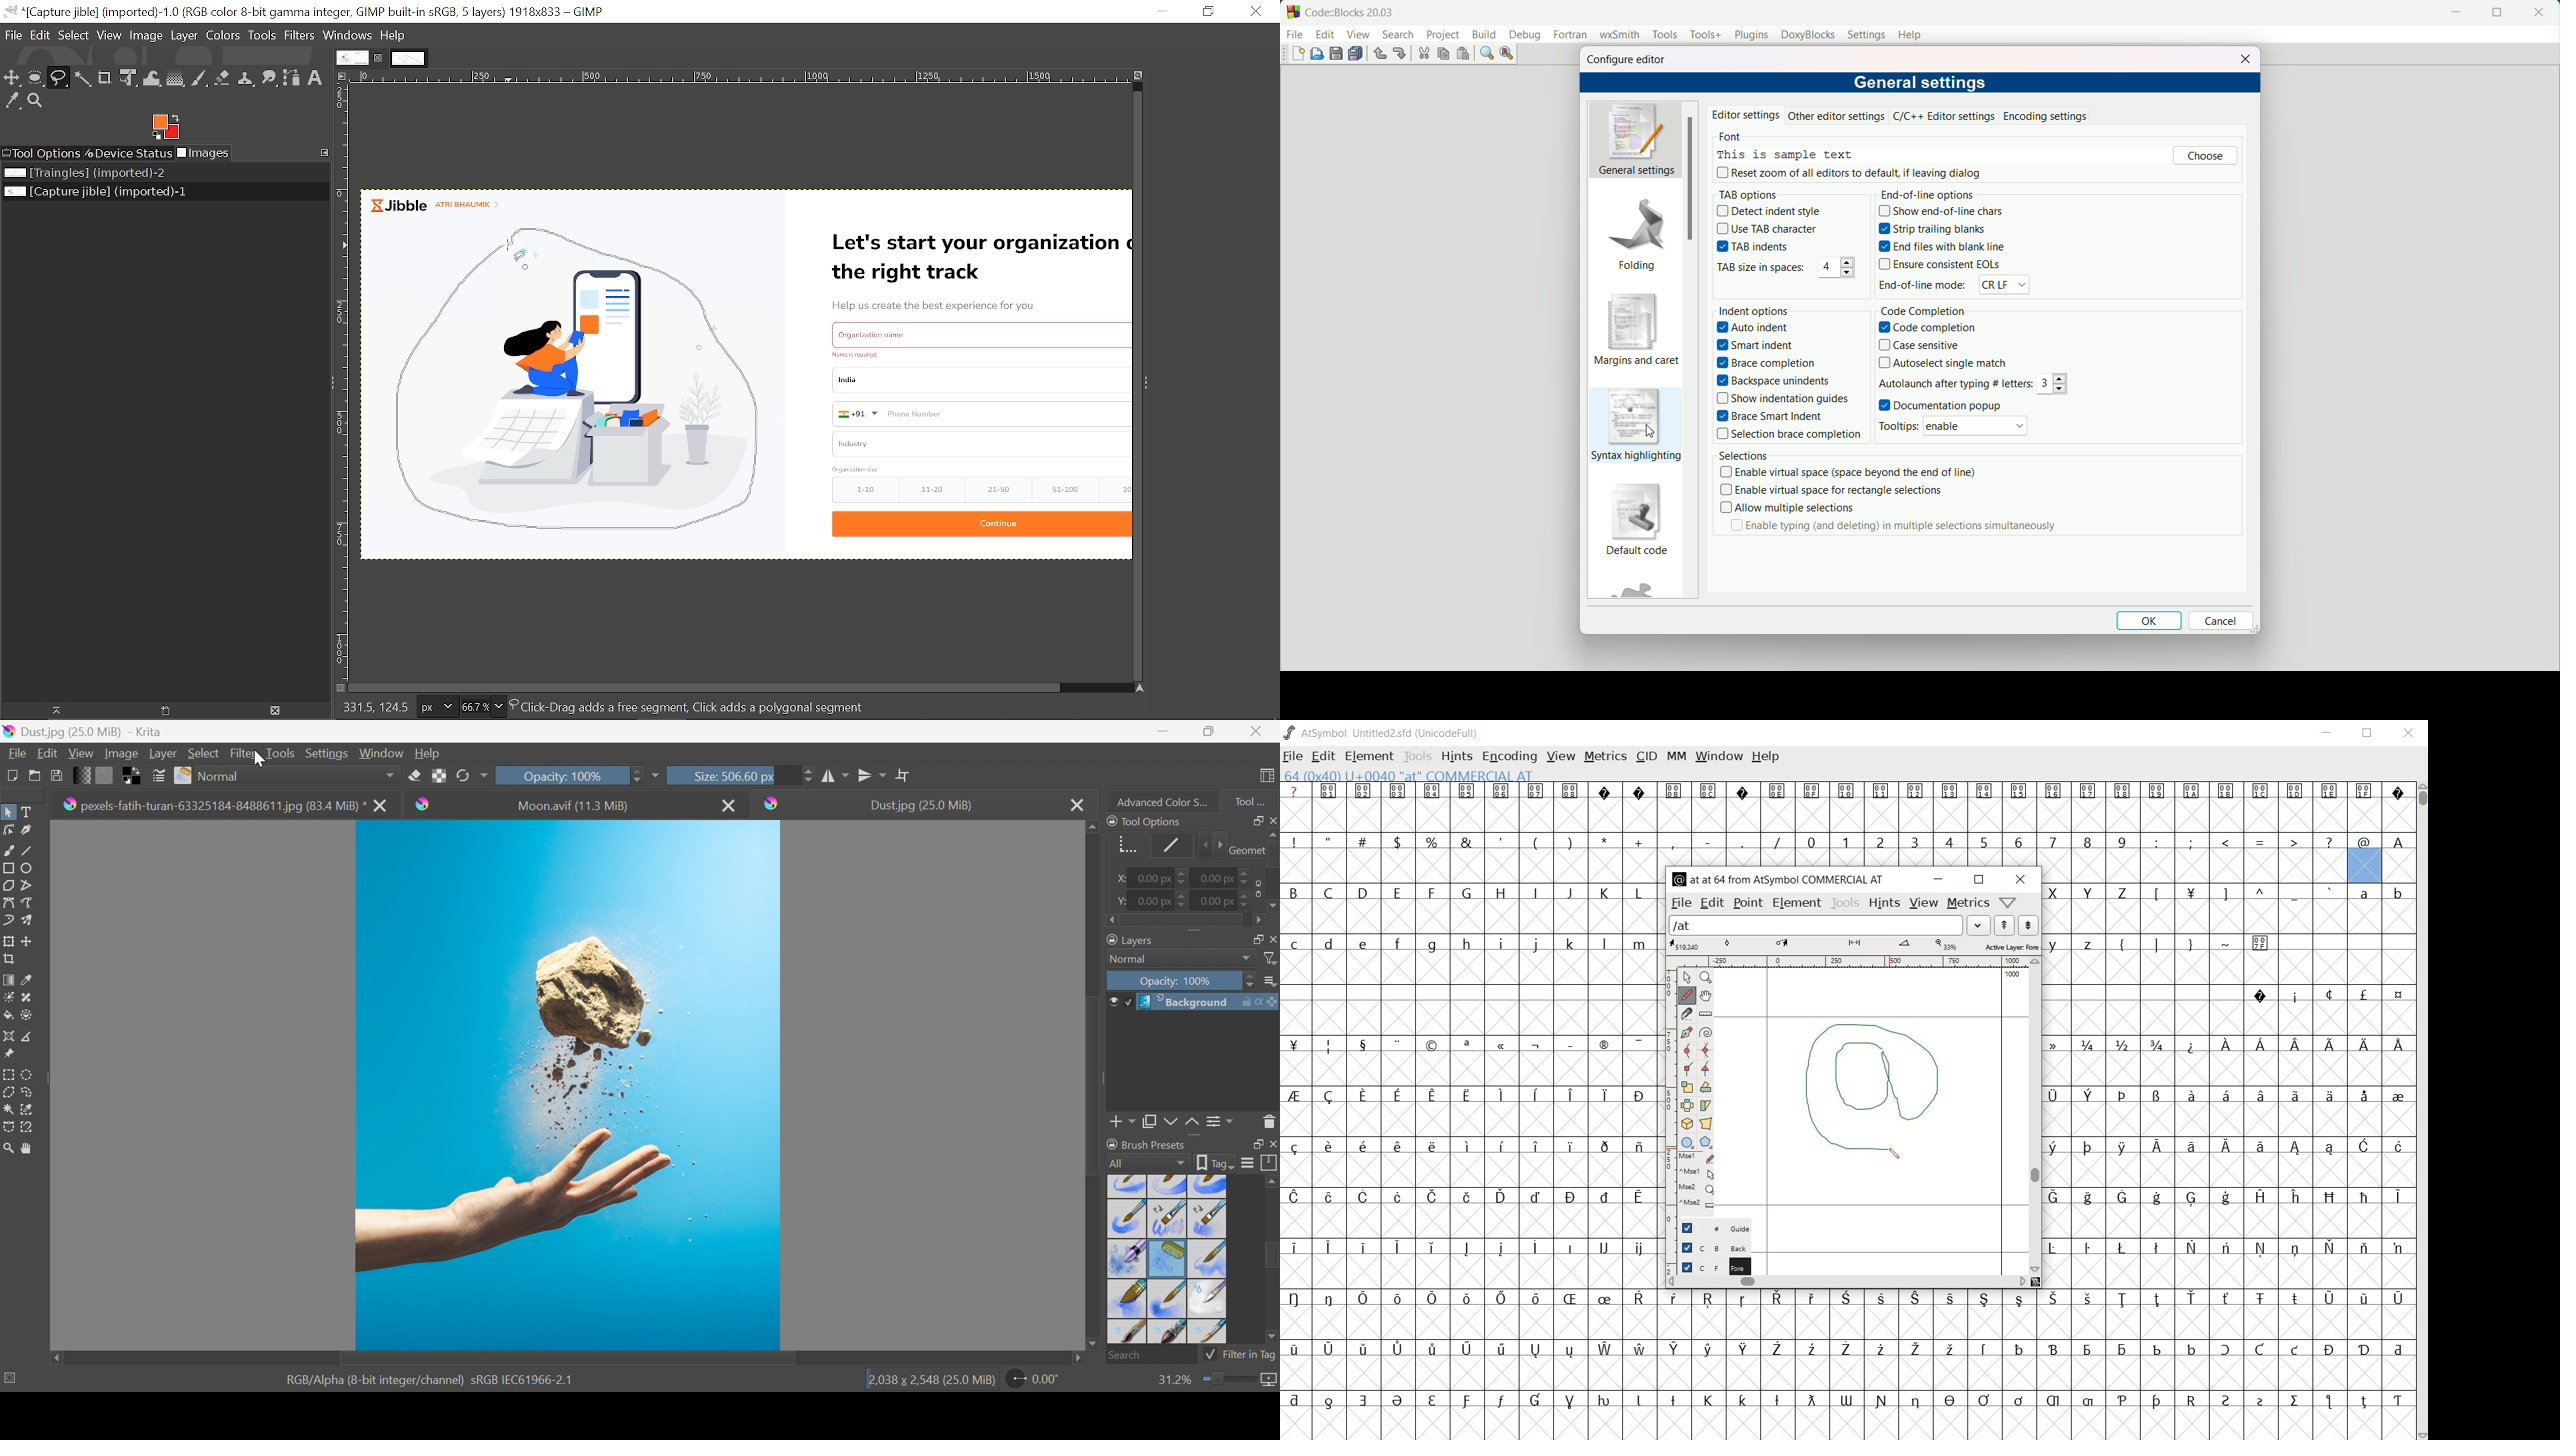 The width and height of the screenshot is (2576, 1456). Describe the element at coordinates (8, 1053) in the screenshot. I see `Reference images tool` at that location.